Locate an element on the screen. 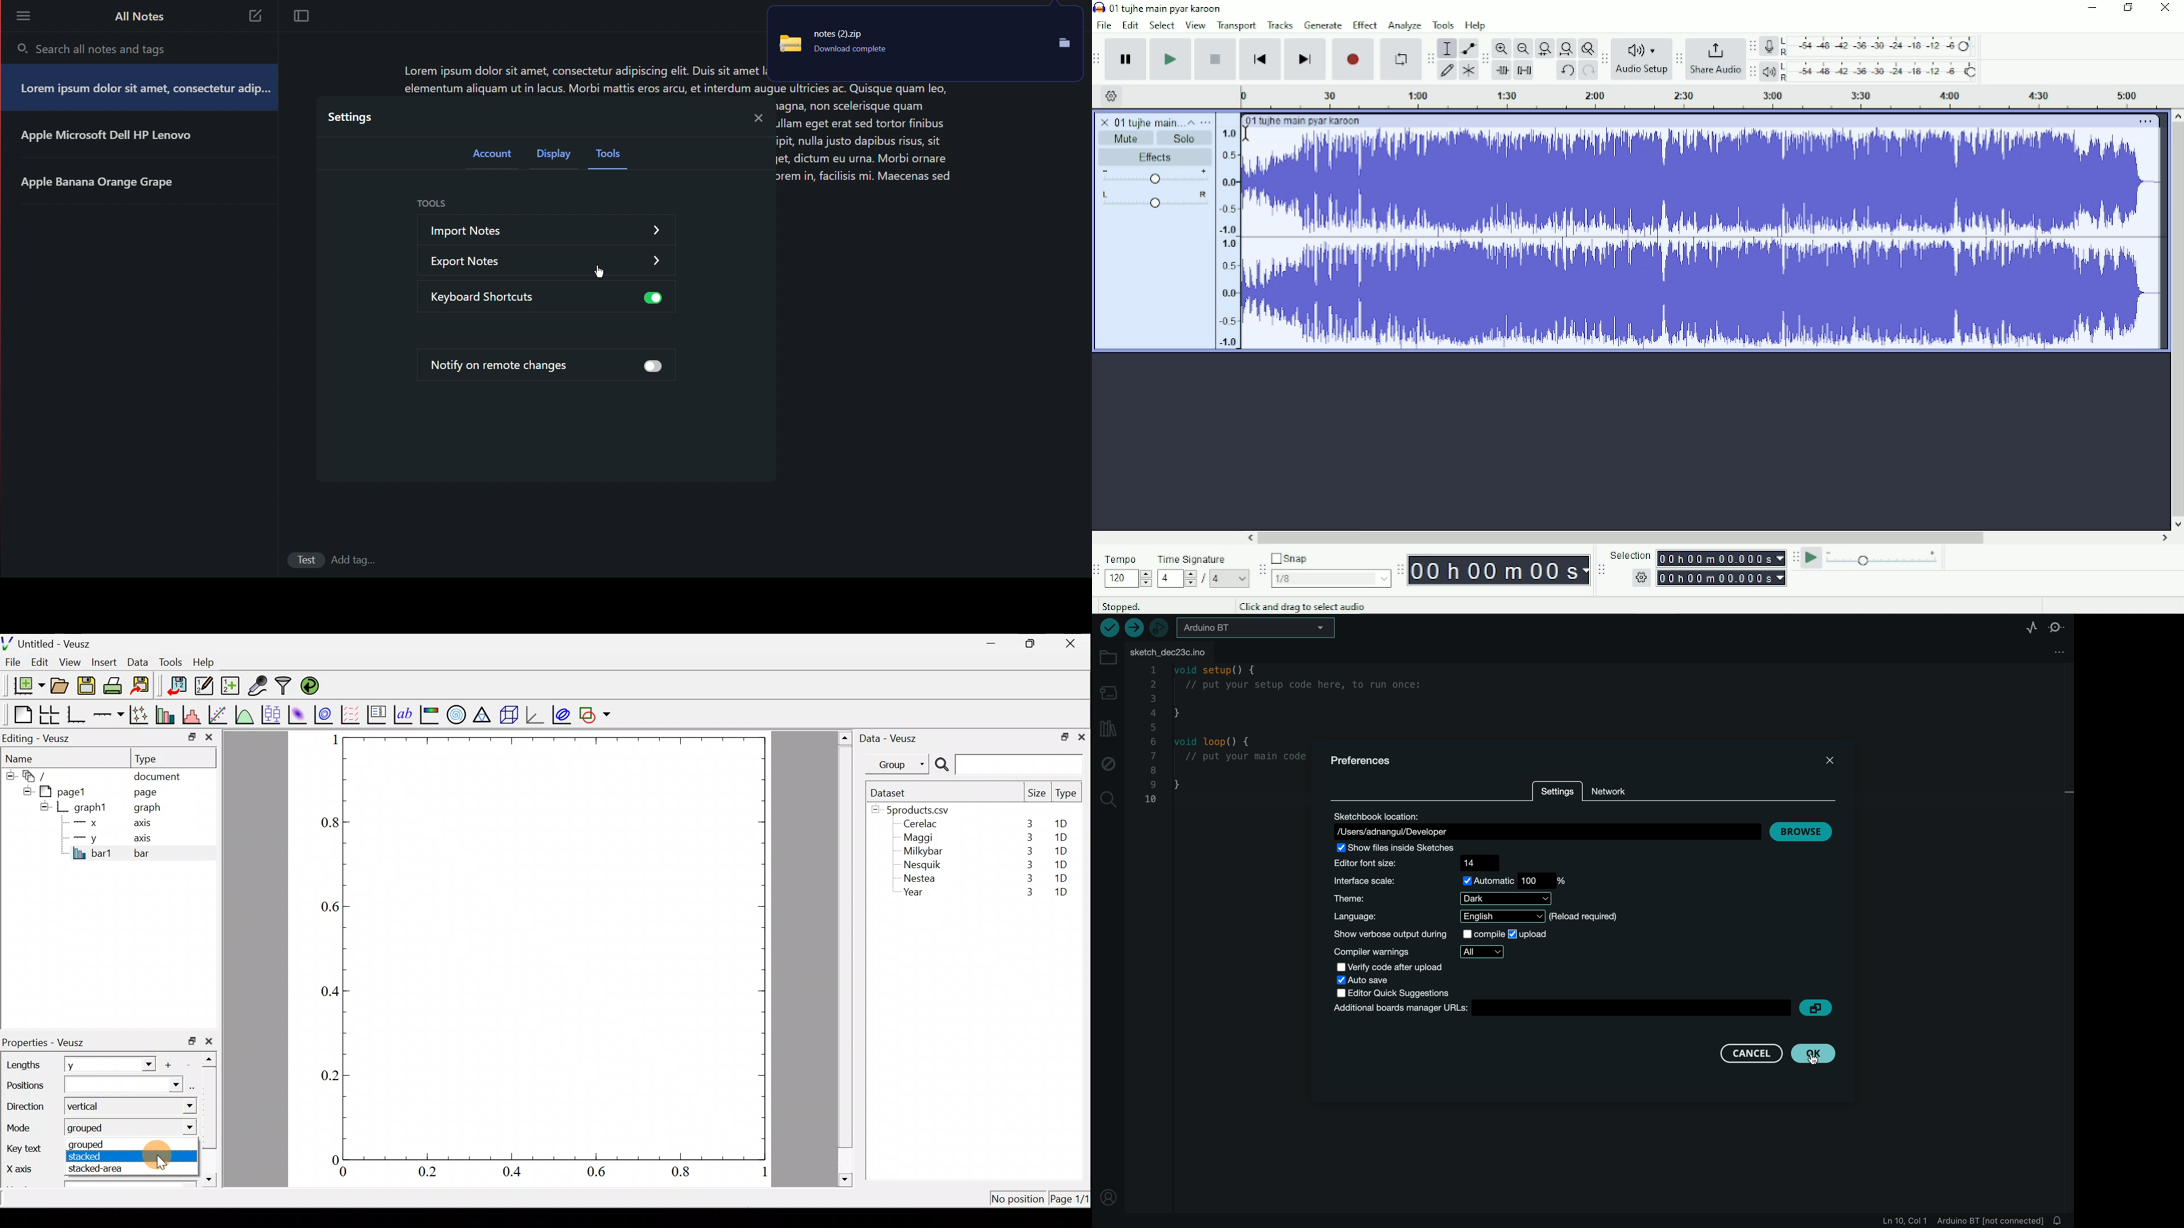  cursor is located at coordinates (1246, 132).